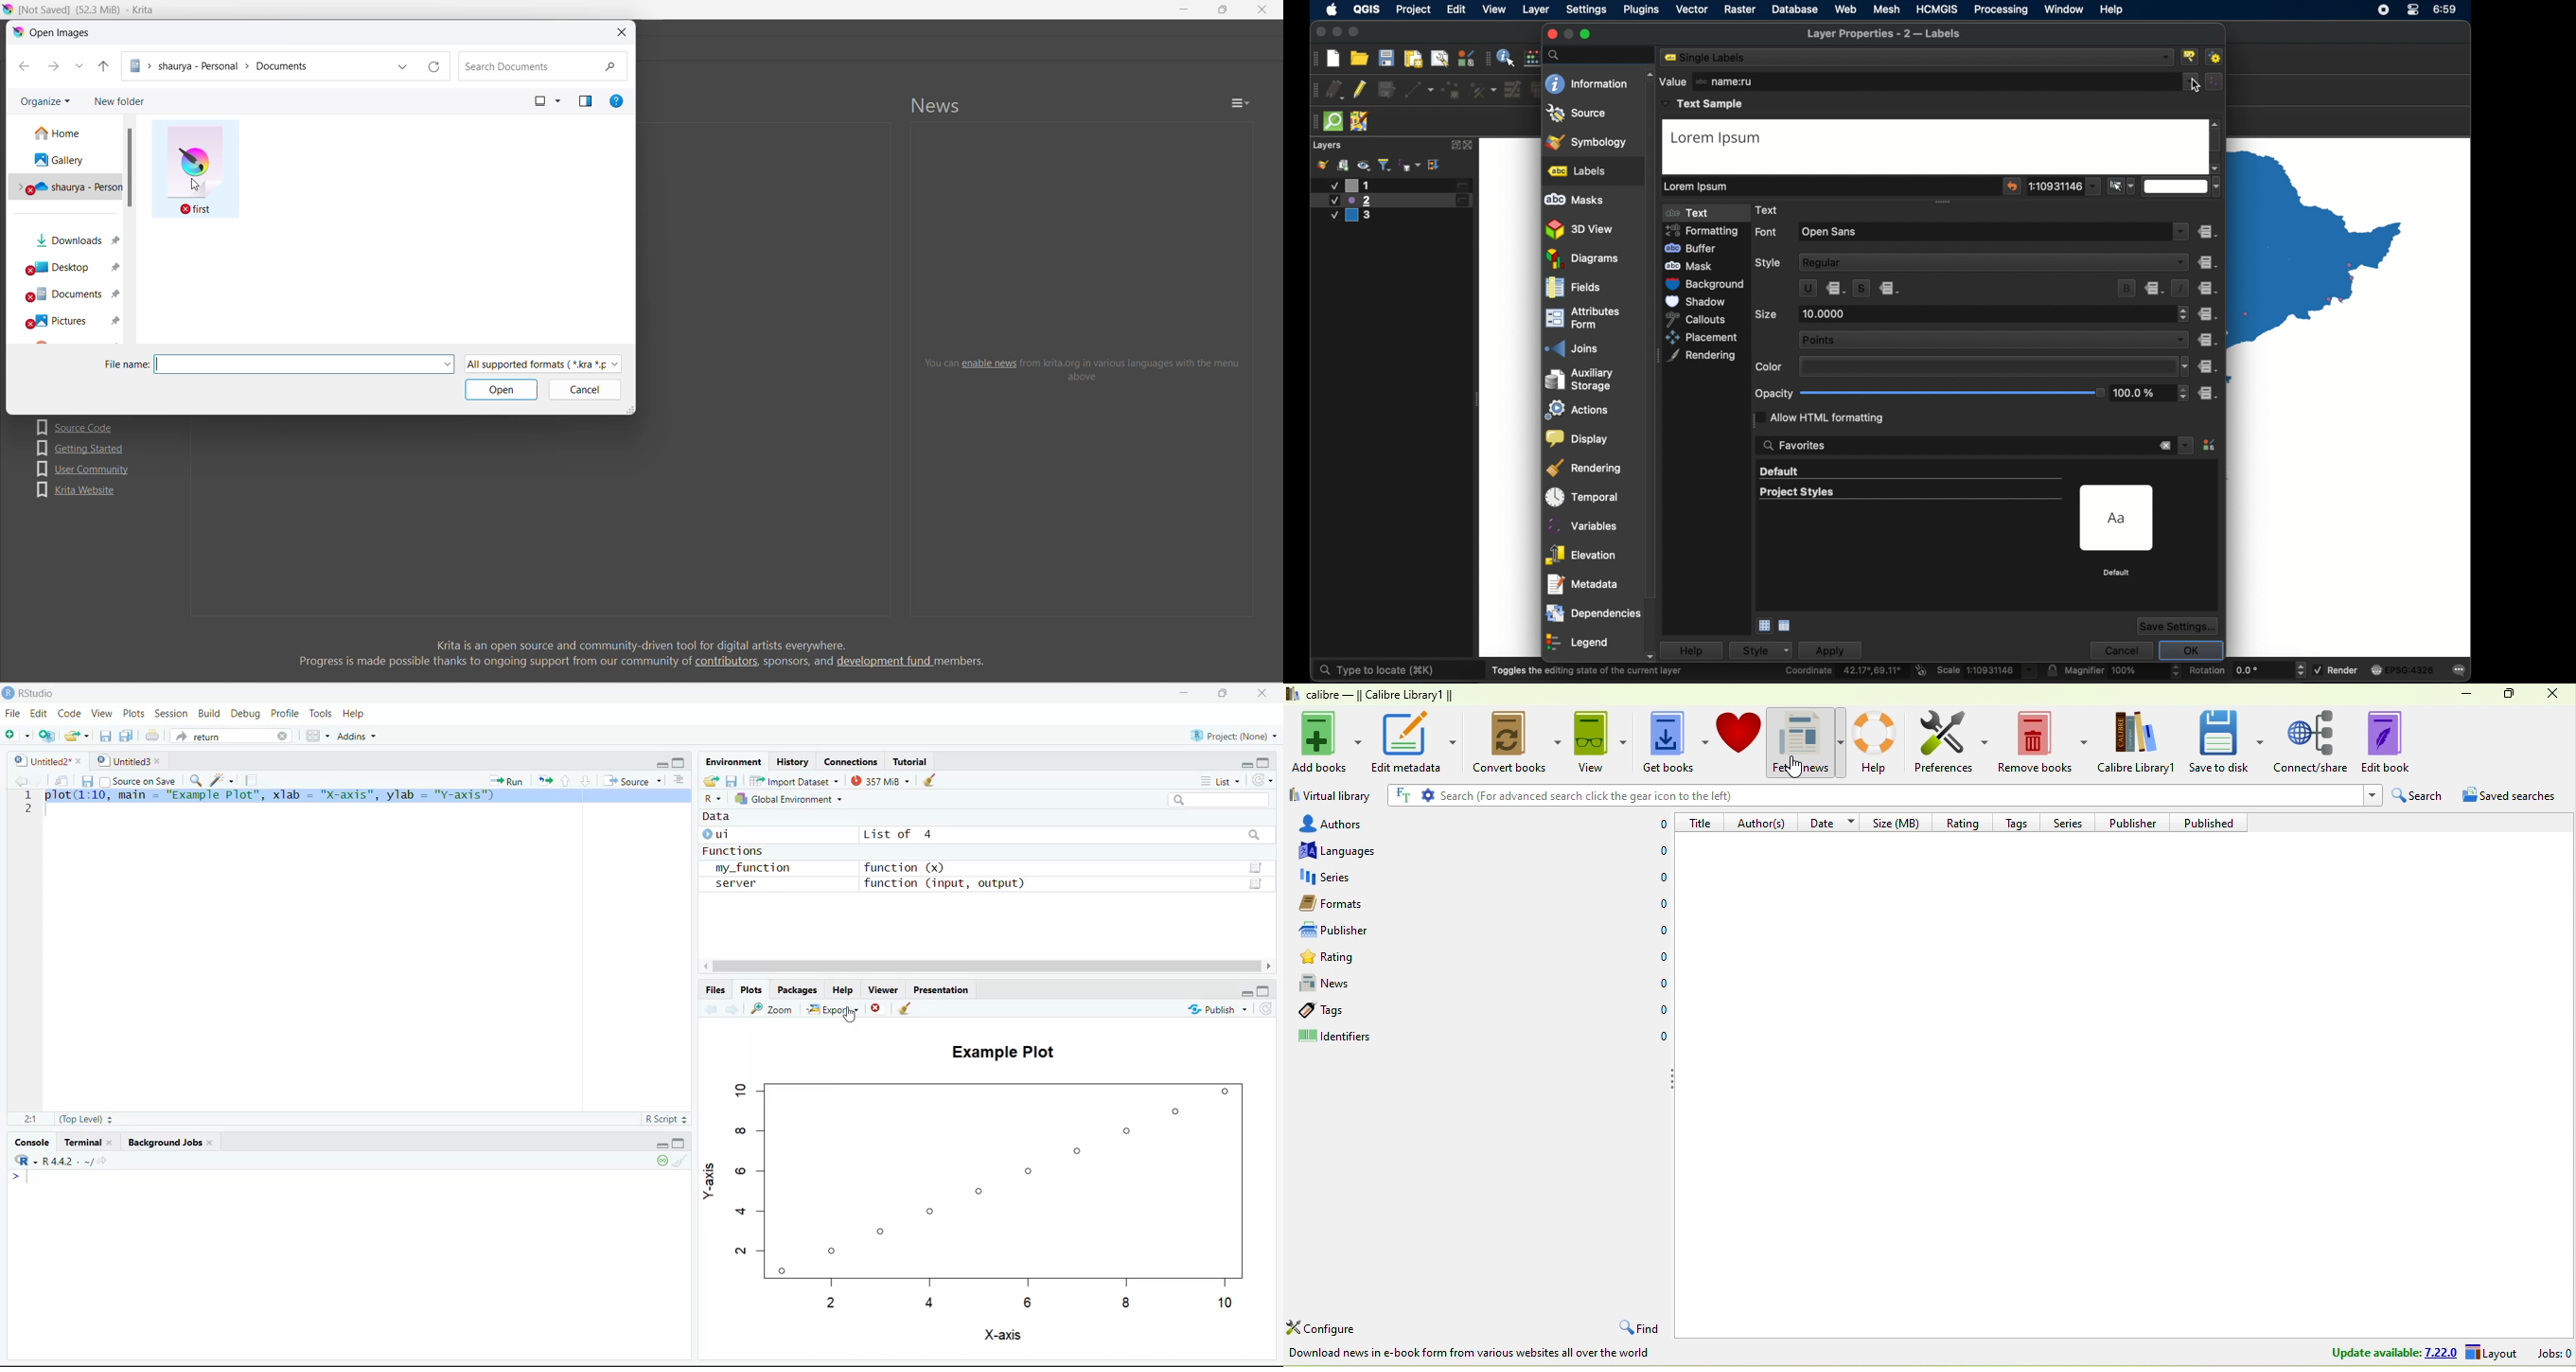  What do you see at coordinates (793, 780) in the screenshot?
I see `Import Dataset` at bounding box center [793, 780].